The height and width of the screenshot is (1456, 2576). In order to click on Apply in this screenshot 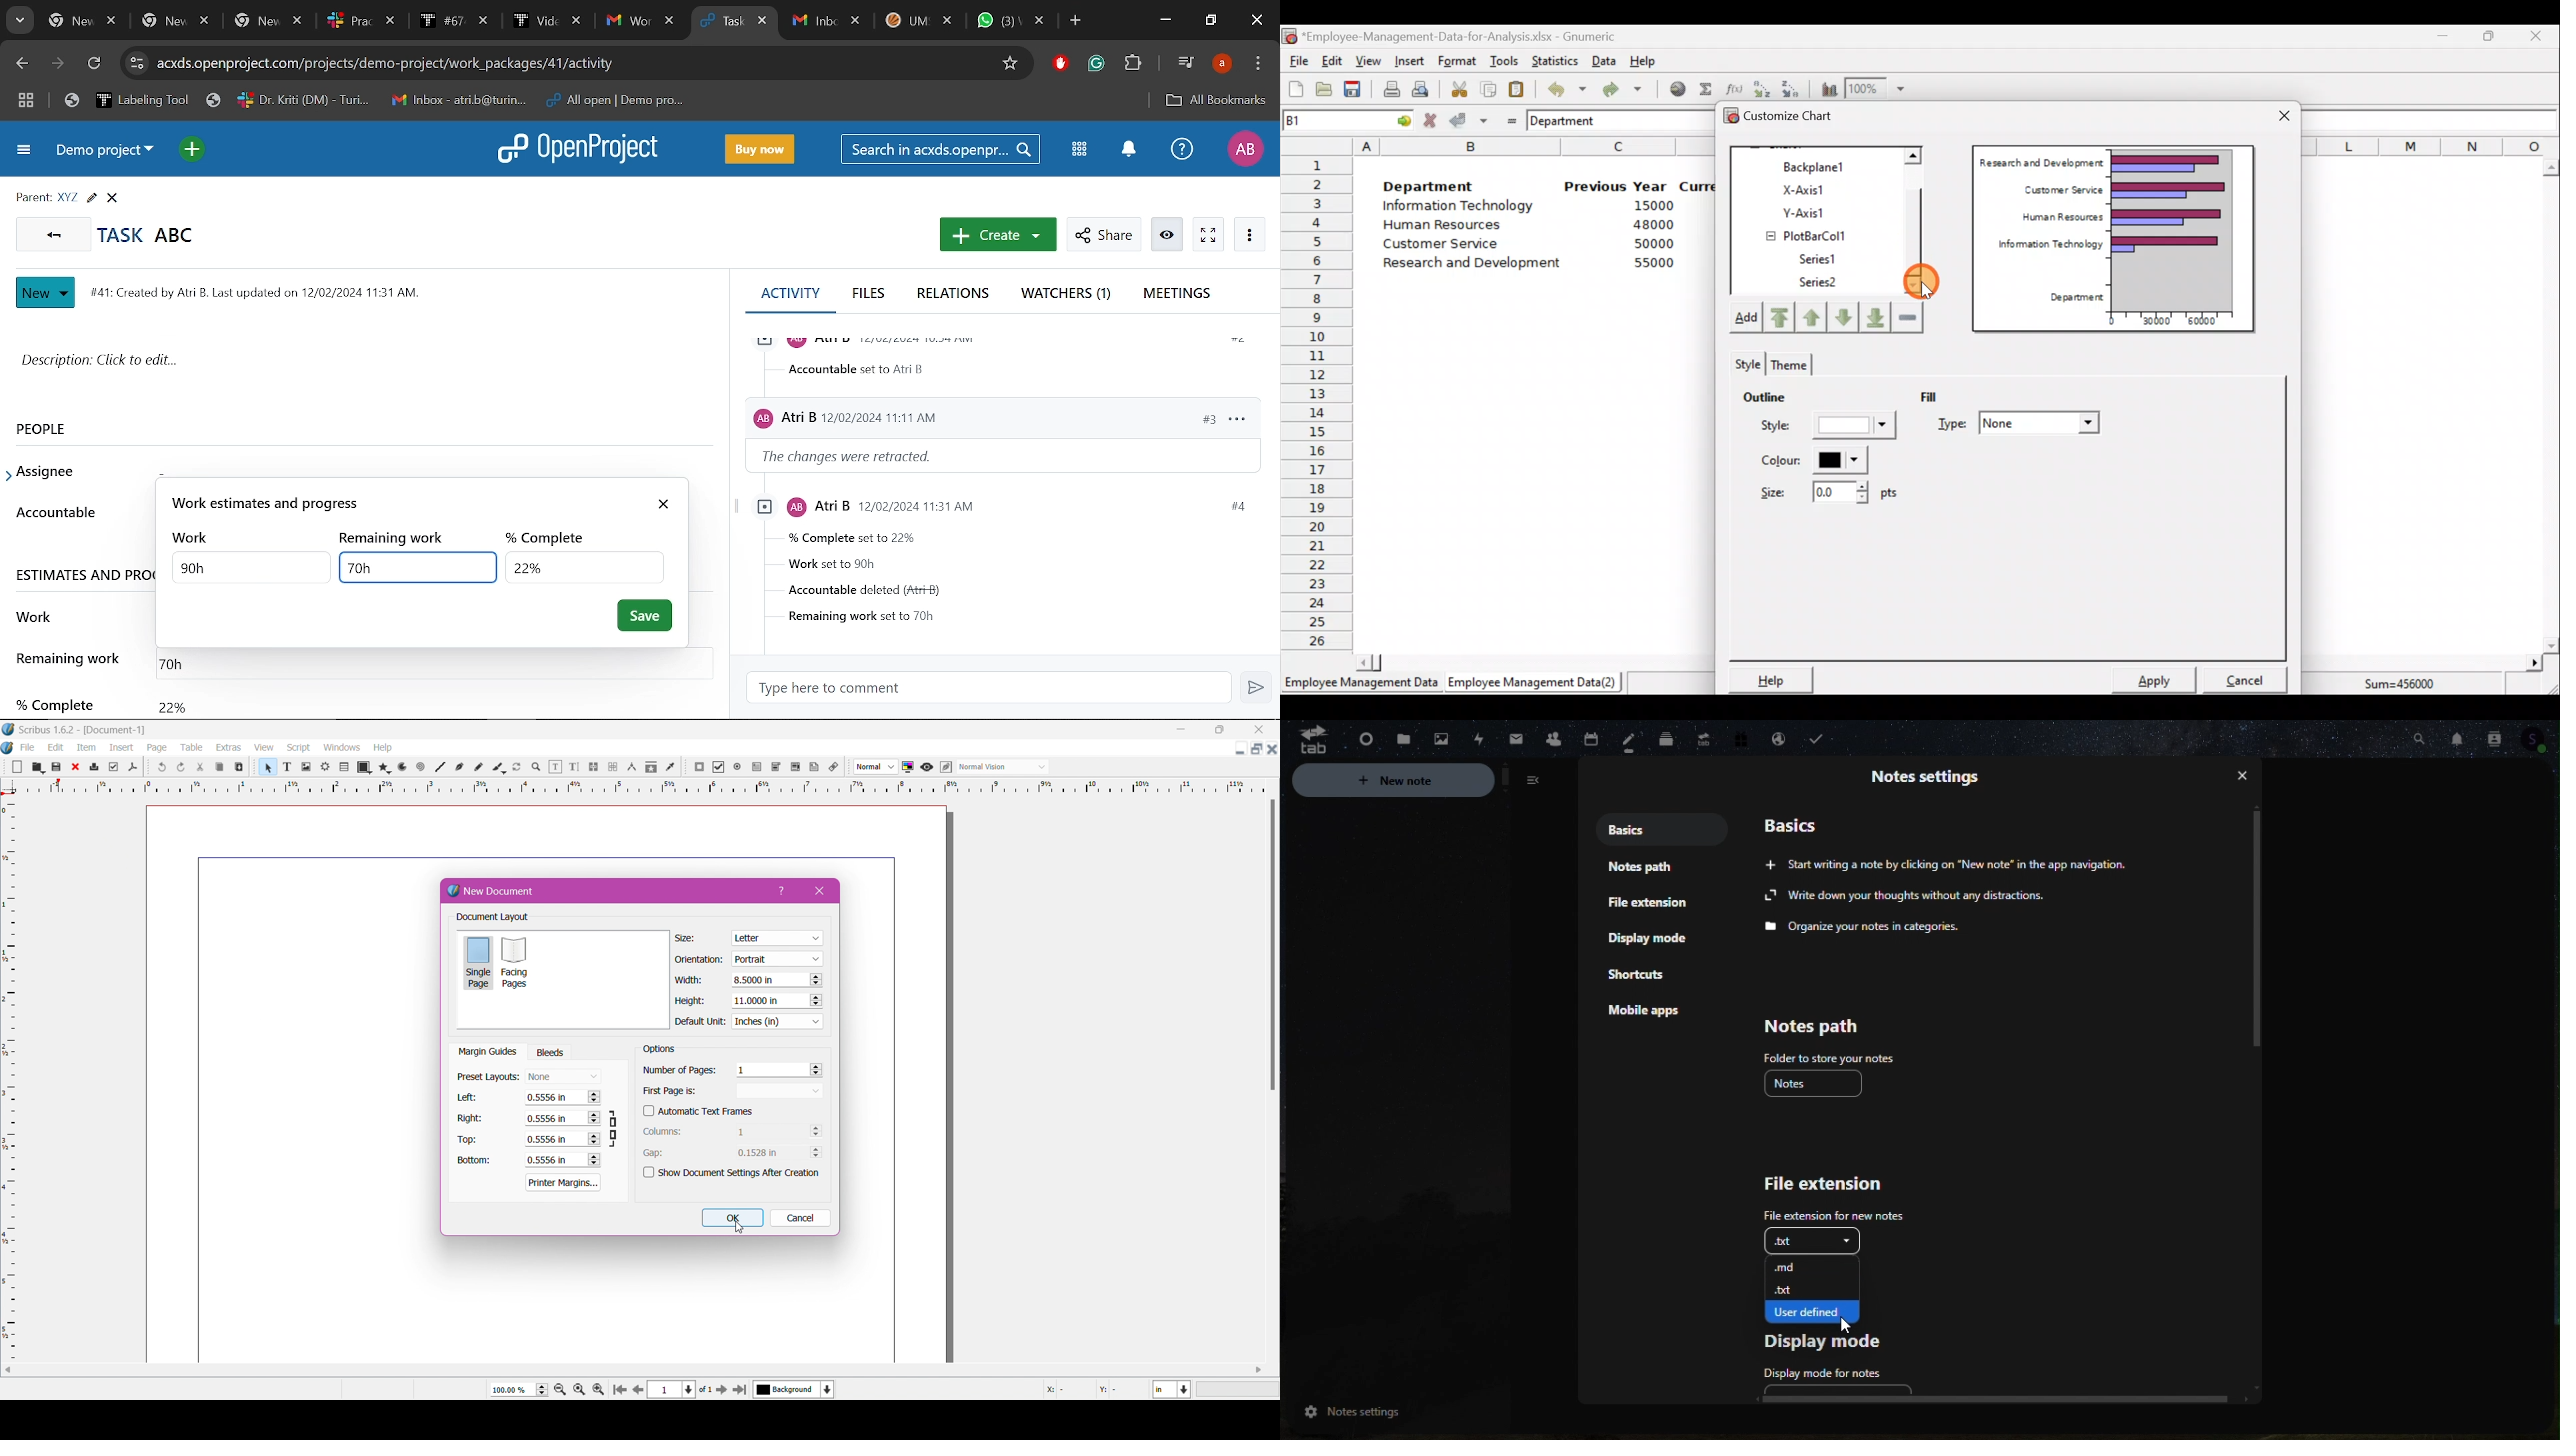, I will do `click(2160, 679)`.